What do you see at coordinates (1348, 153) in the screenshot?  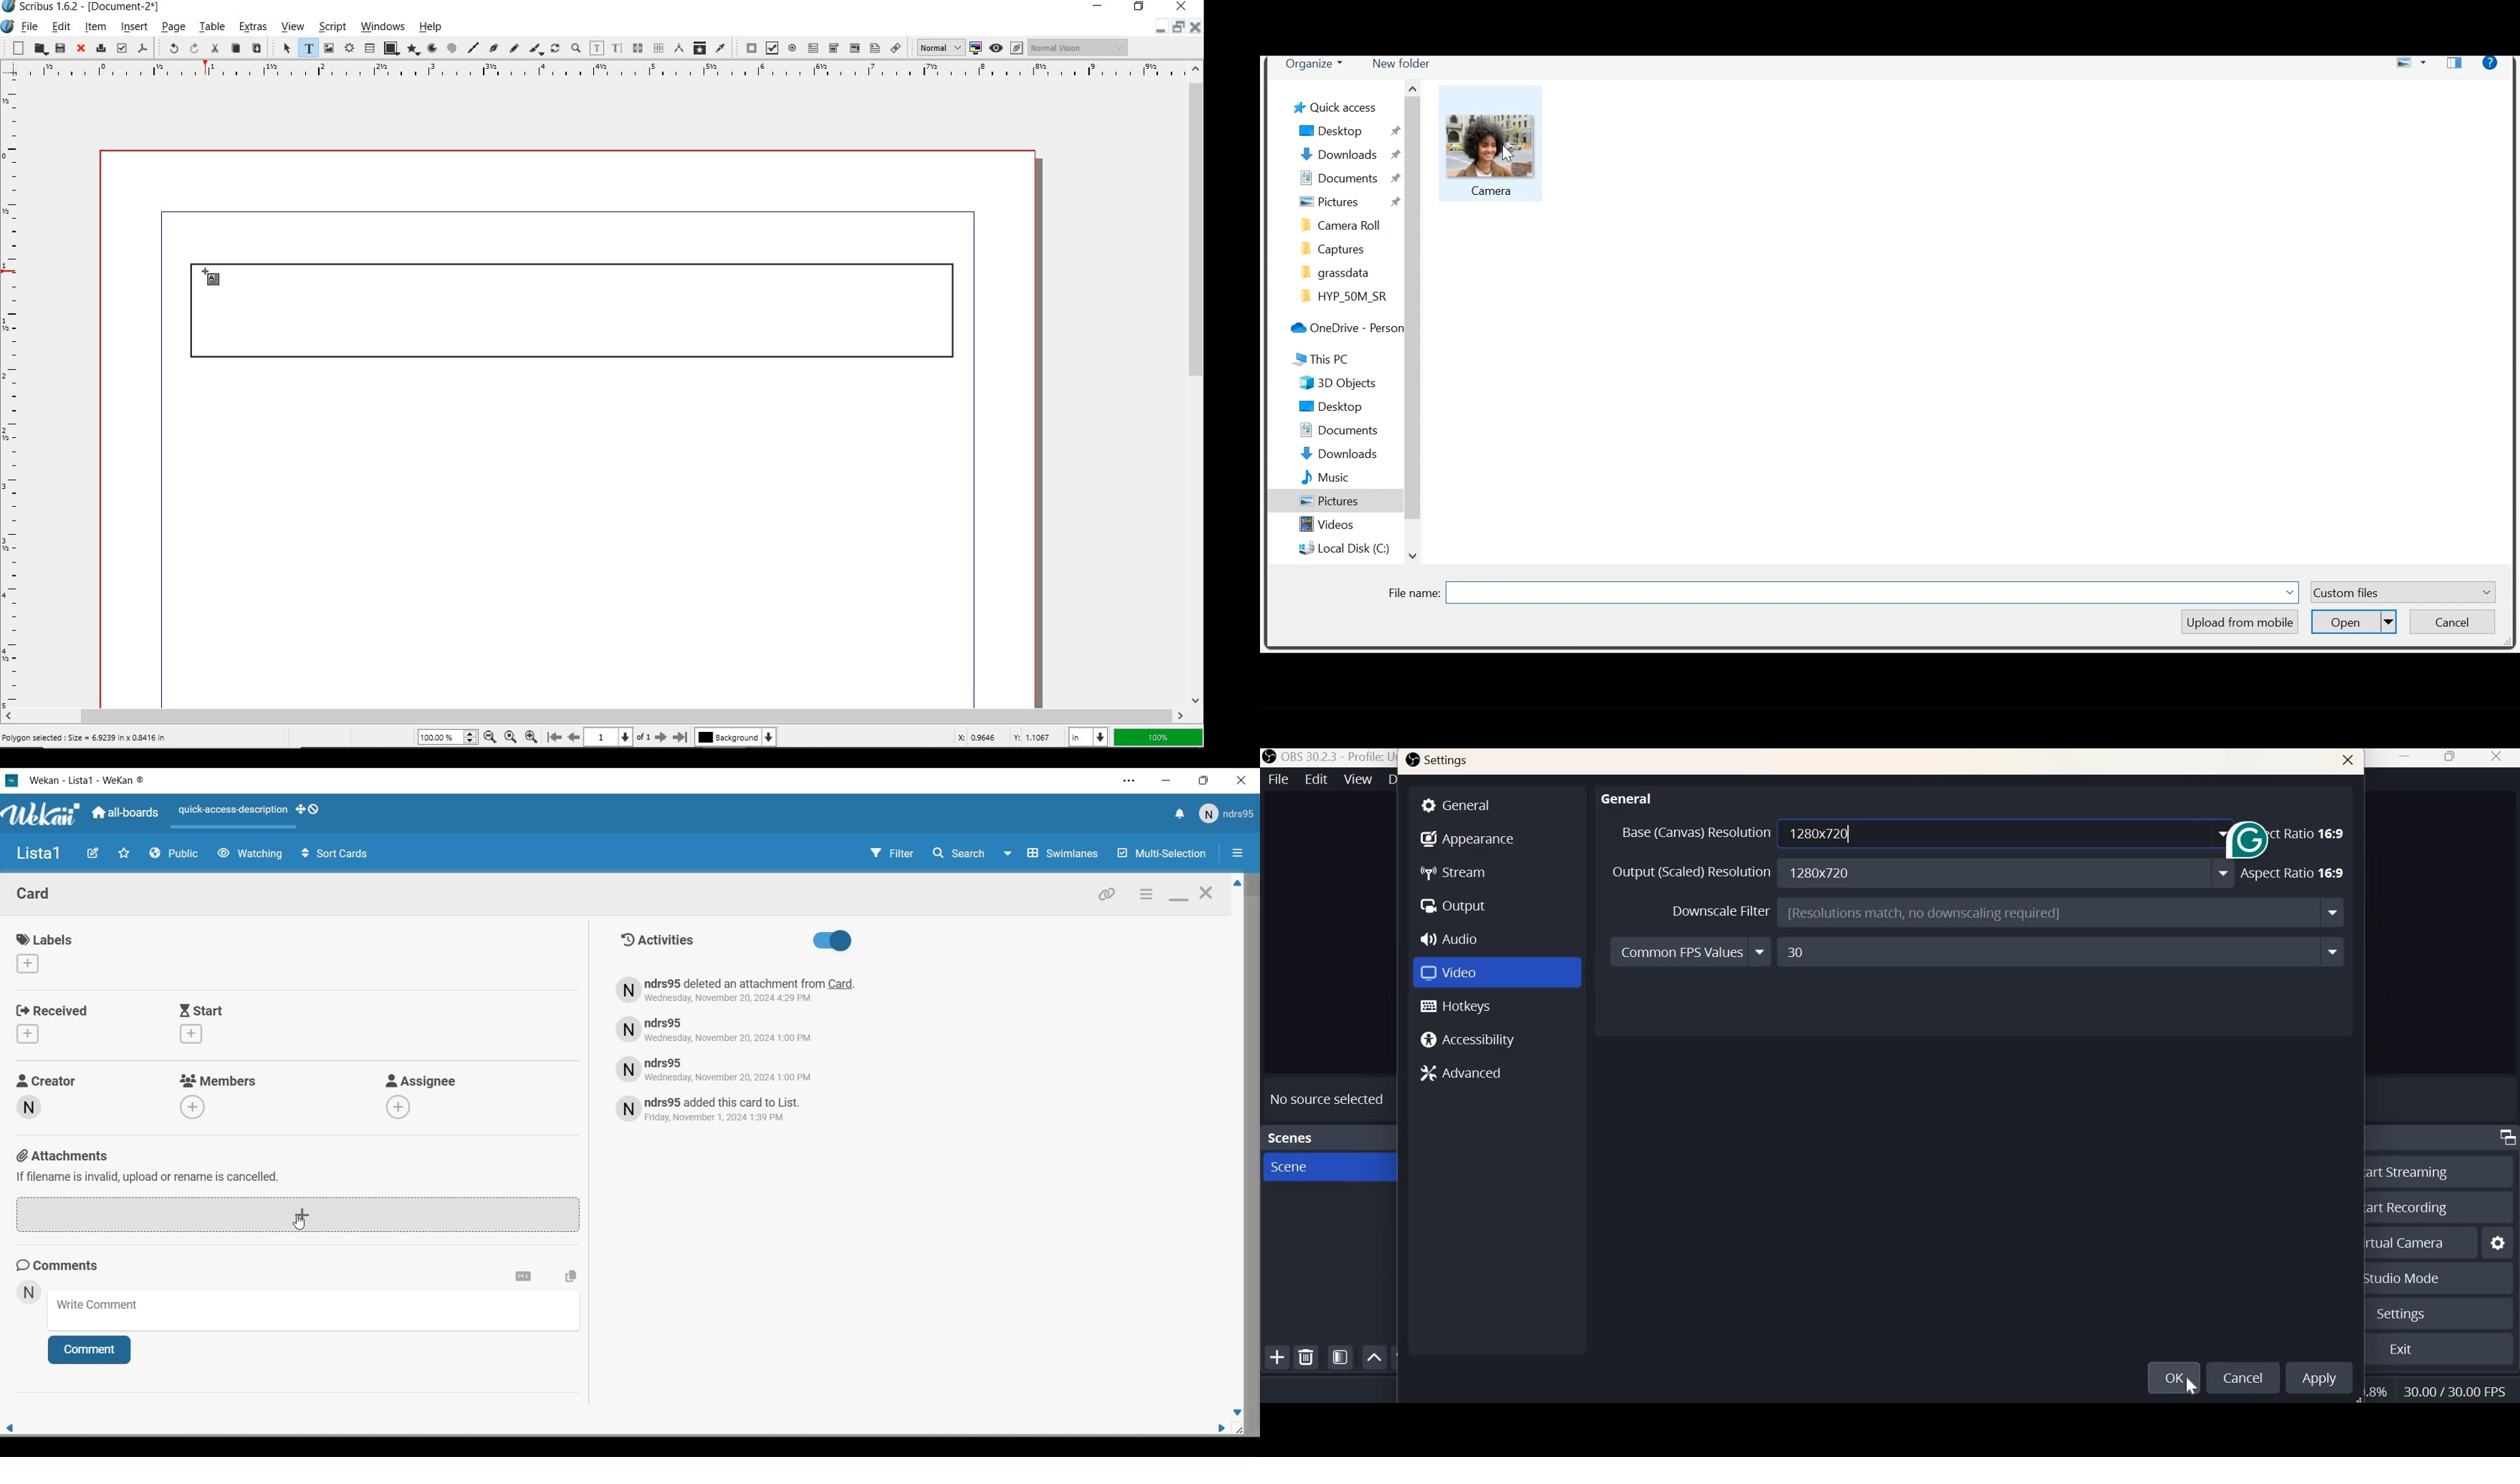 I see `Downloads` at bounding box center [1348, 153].